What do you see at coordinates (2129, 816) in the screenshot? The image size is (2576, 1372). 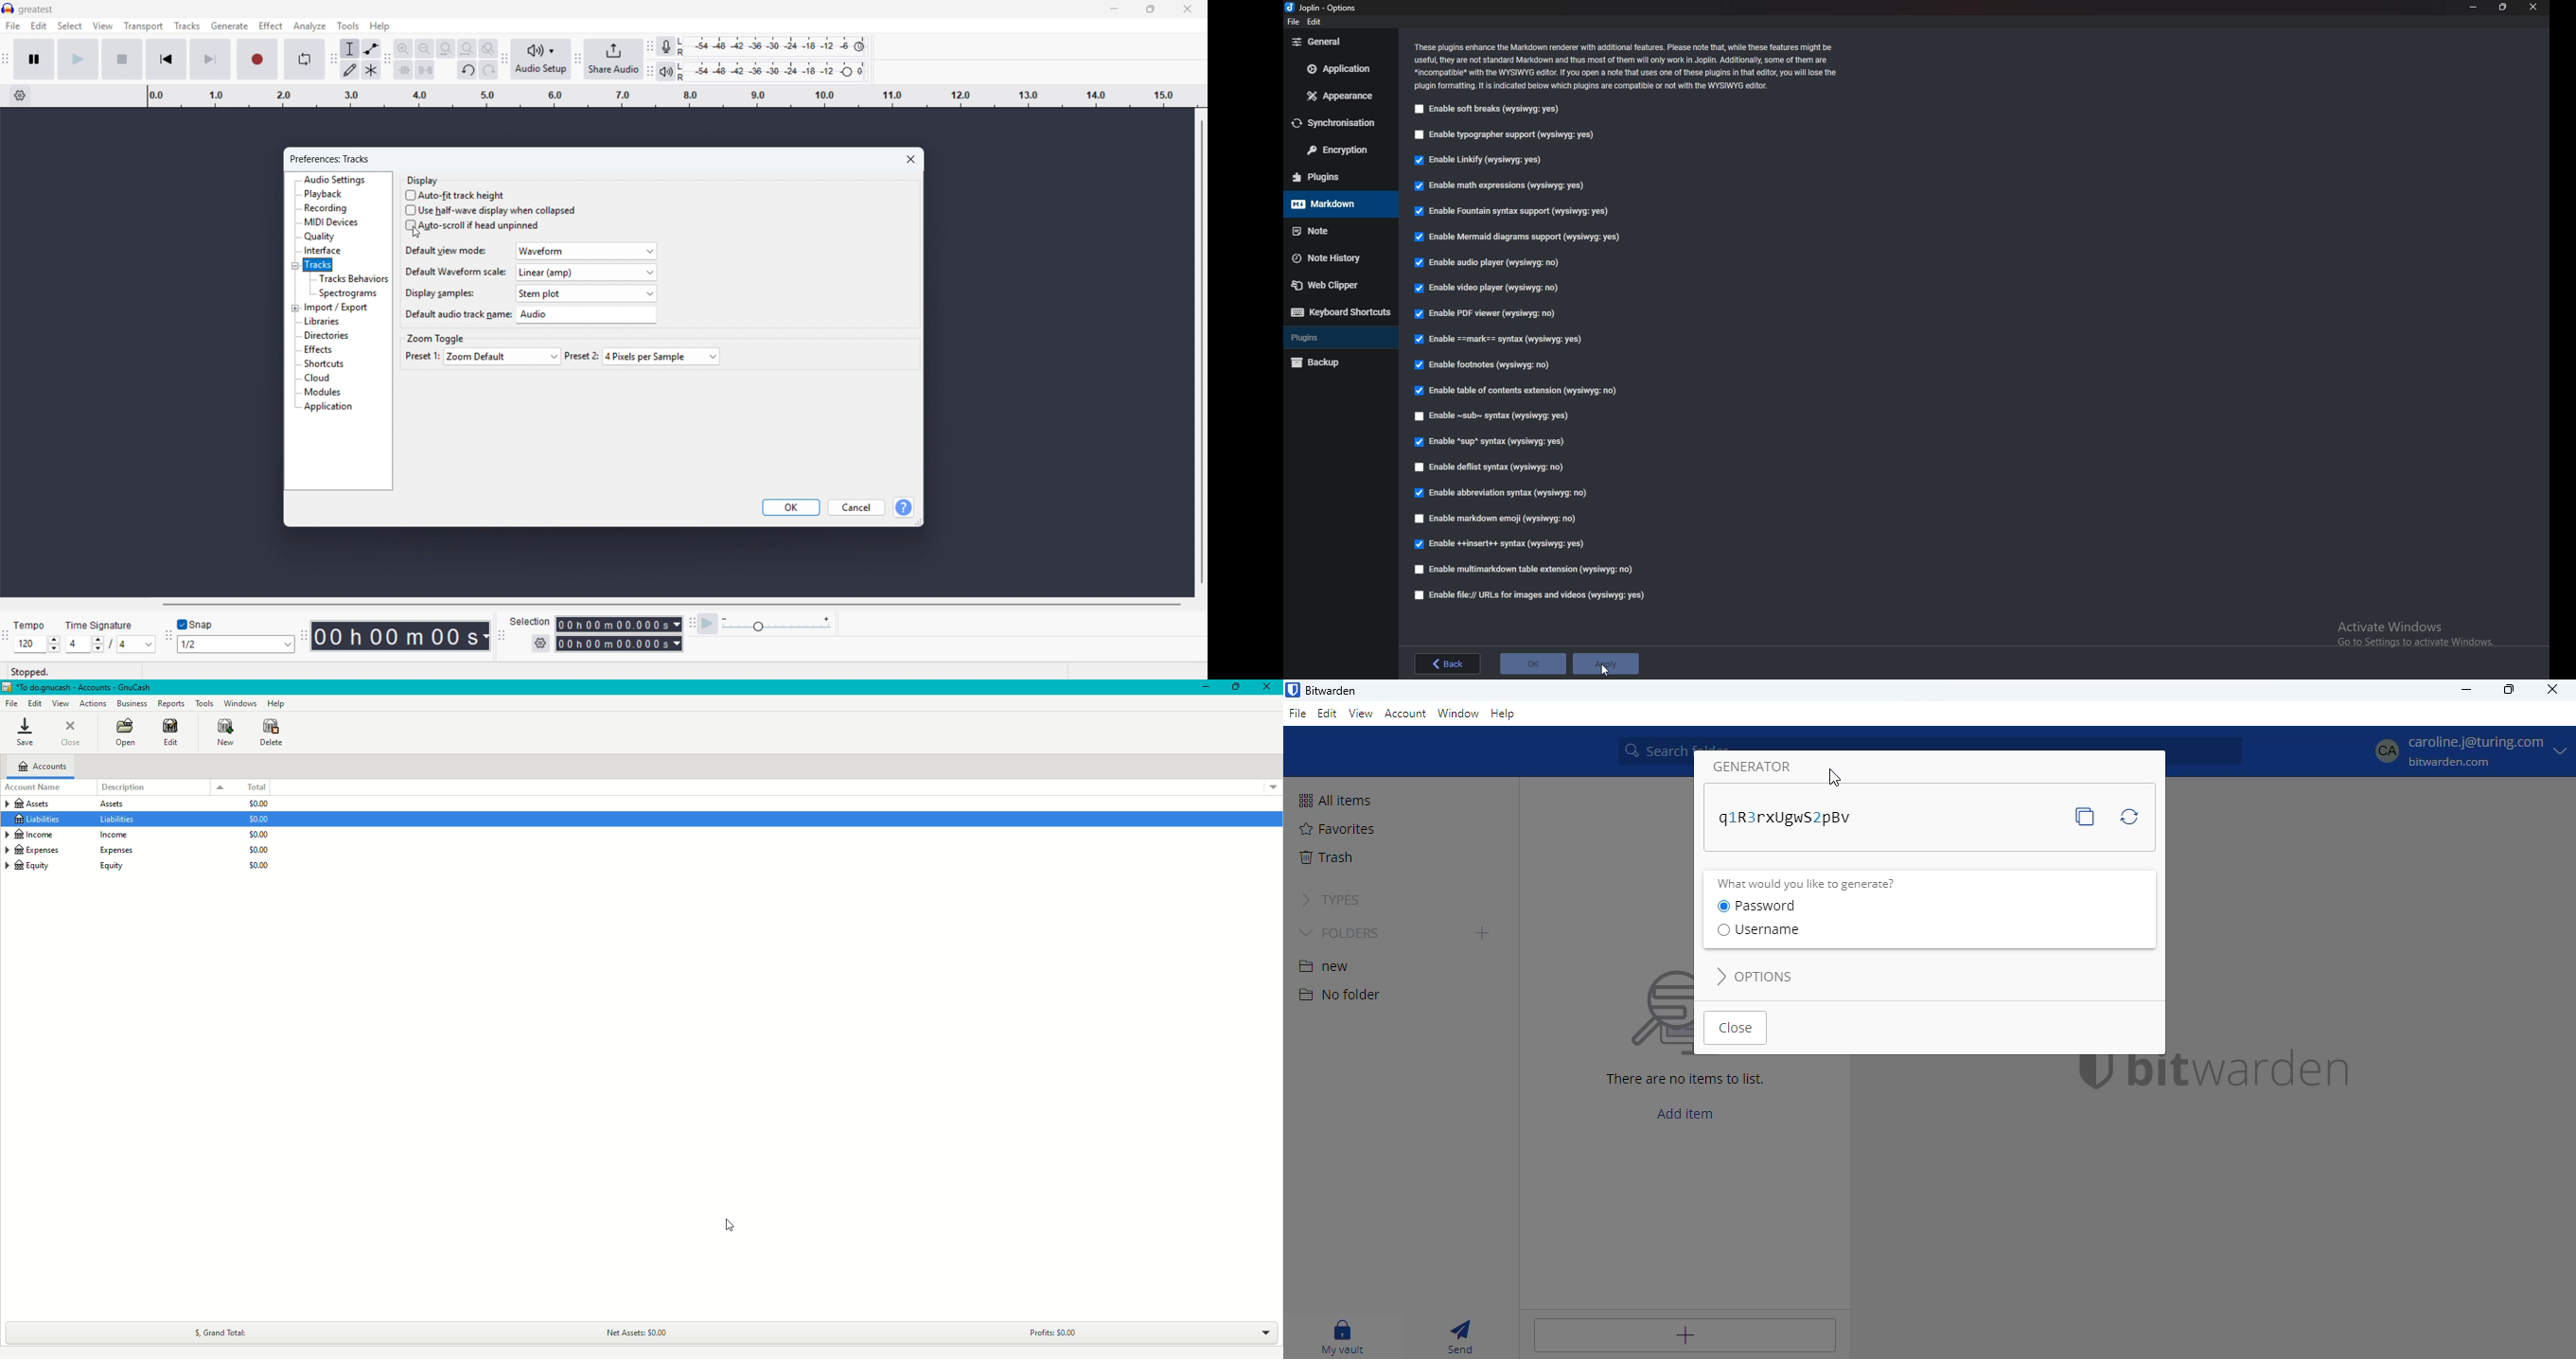 I see `regenerate password` at bounding box center [2129, 816].